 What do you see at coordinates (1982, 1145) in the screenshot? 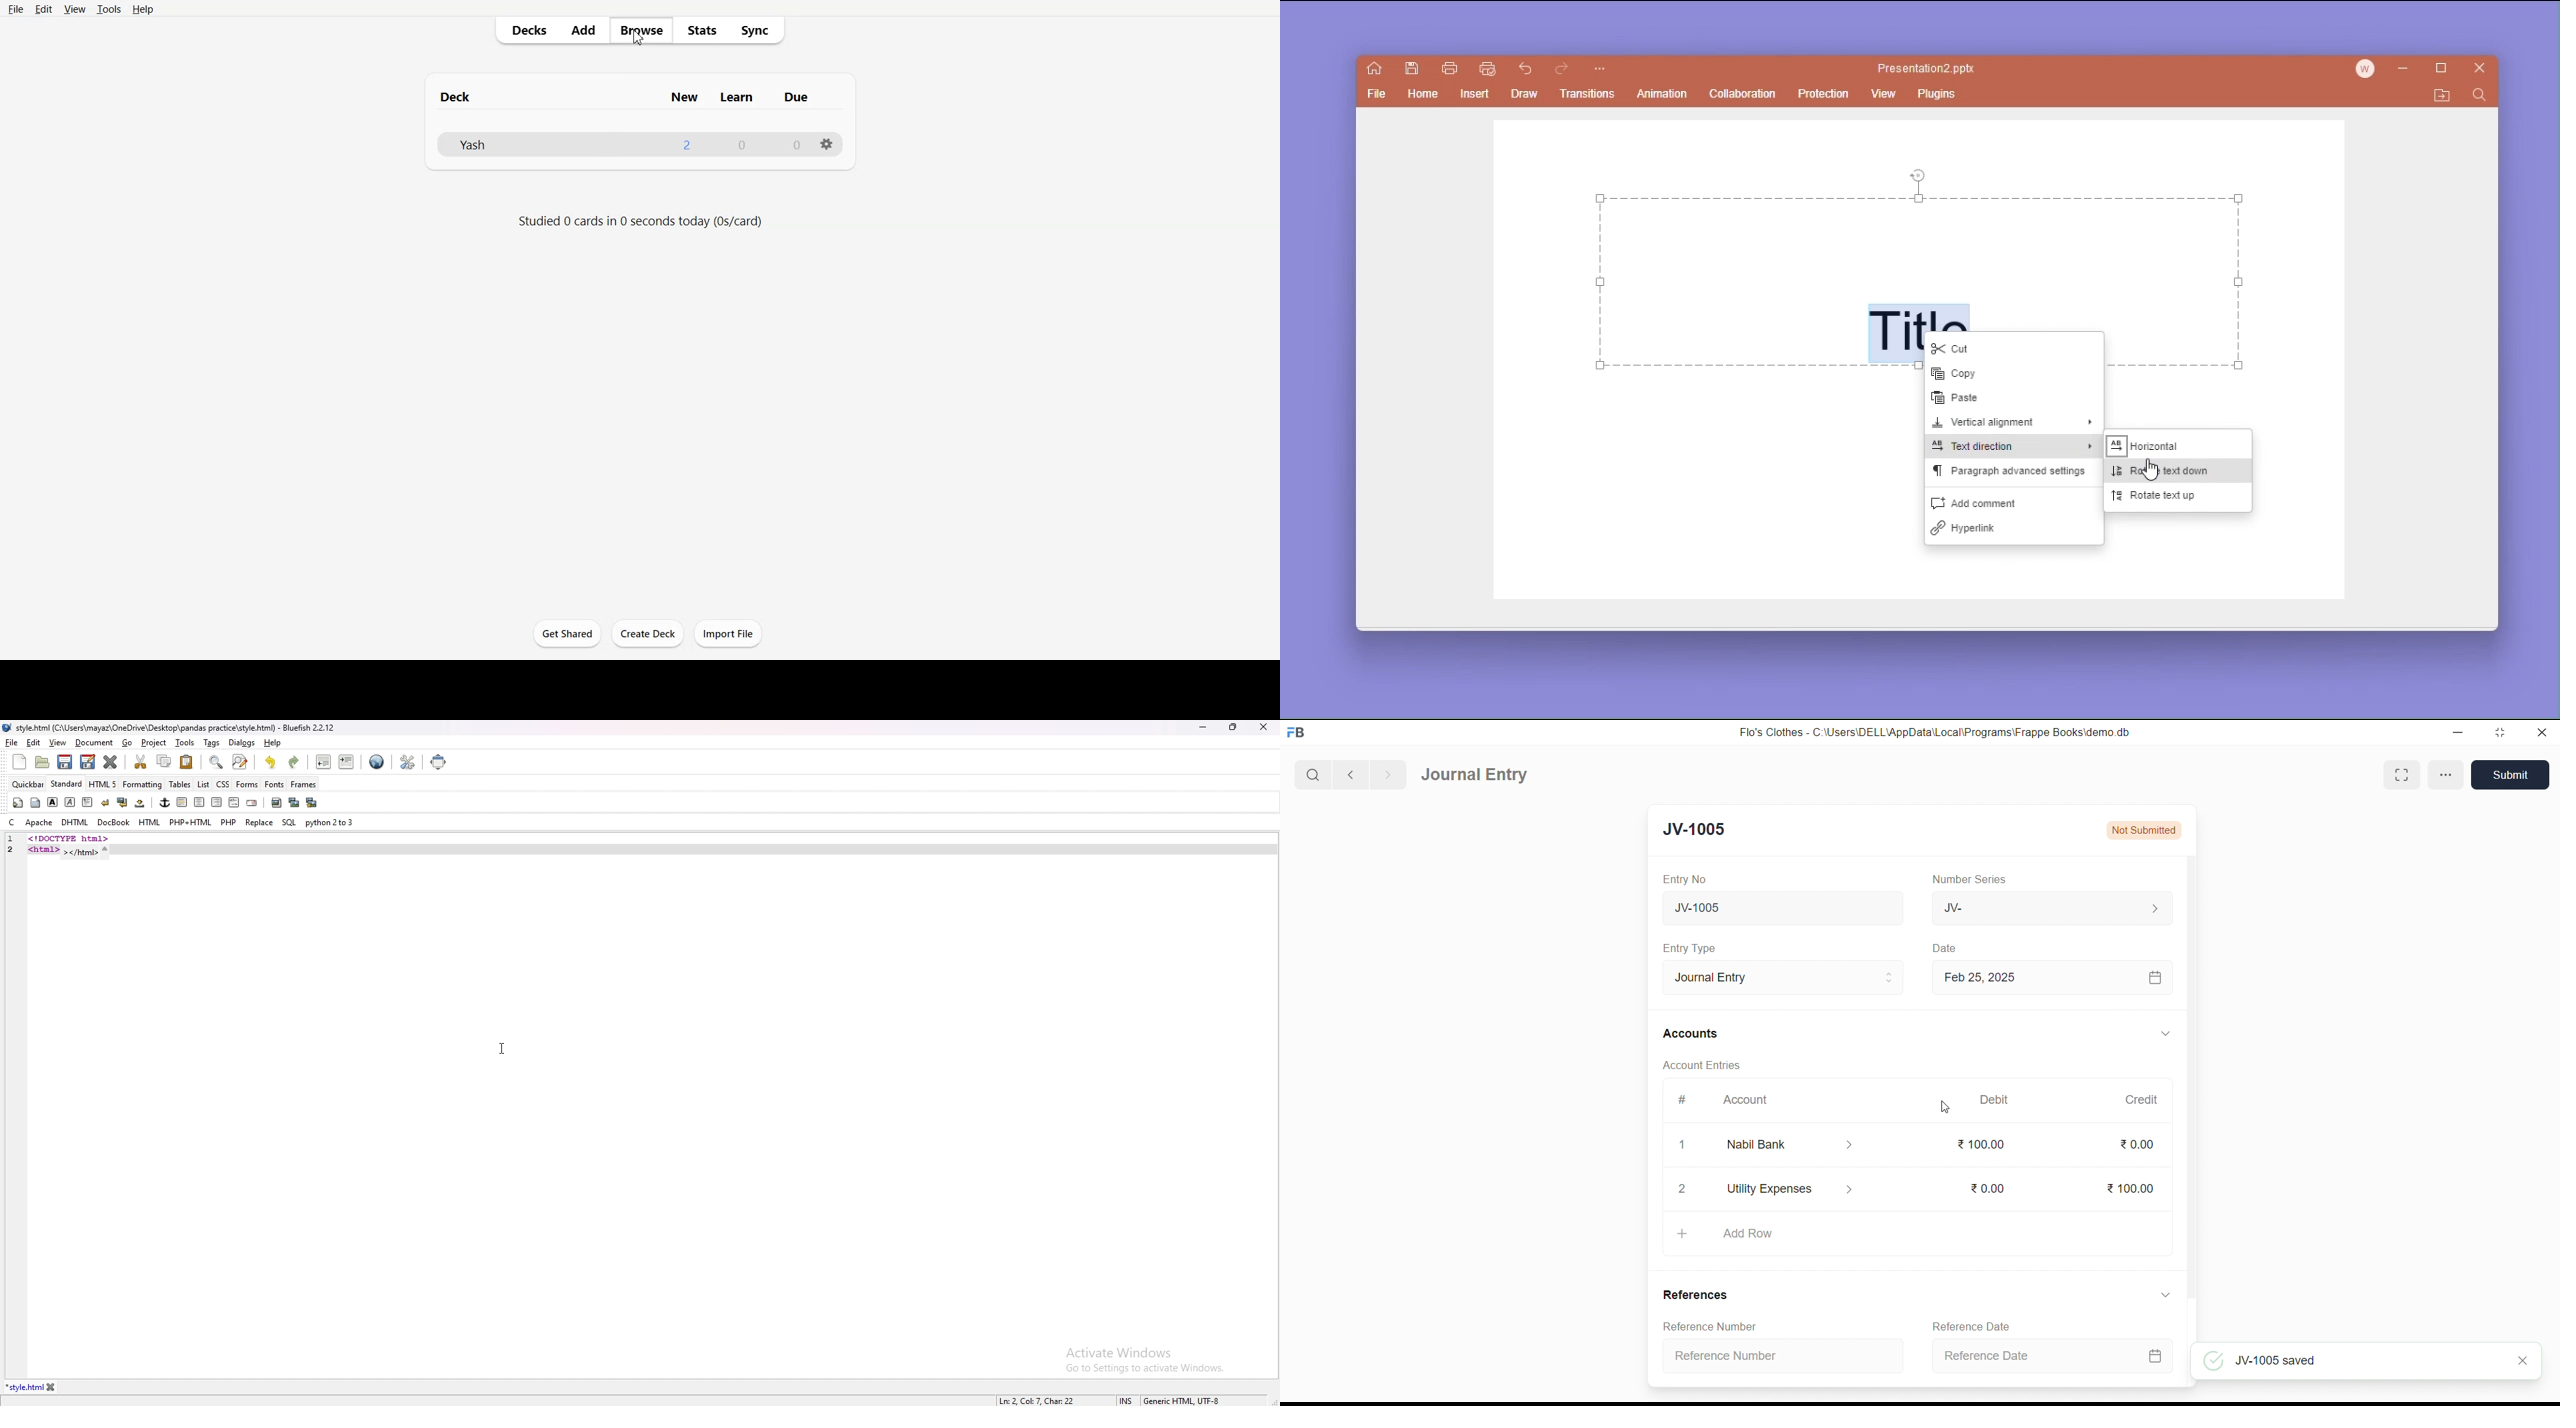
I see `₹ 100.00` at bounding box center [1982, 1145].